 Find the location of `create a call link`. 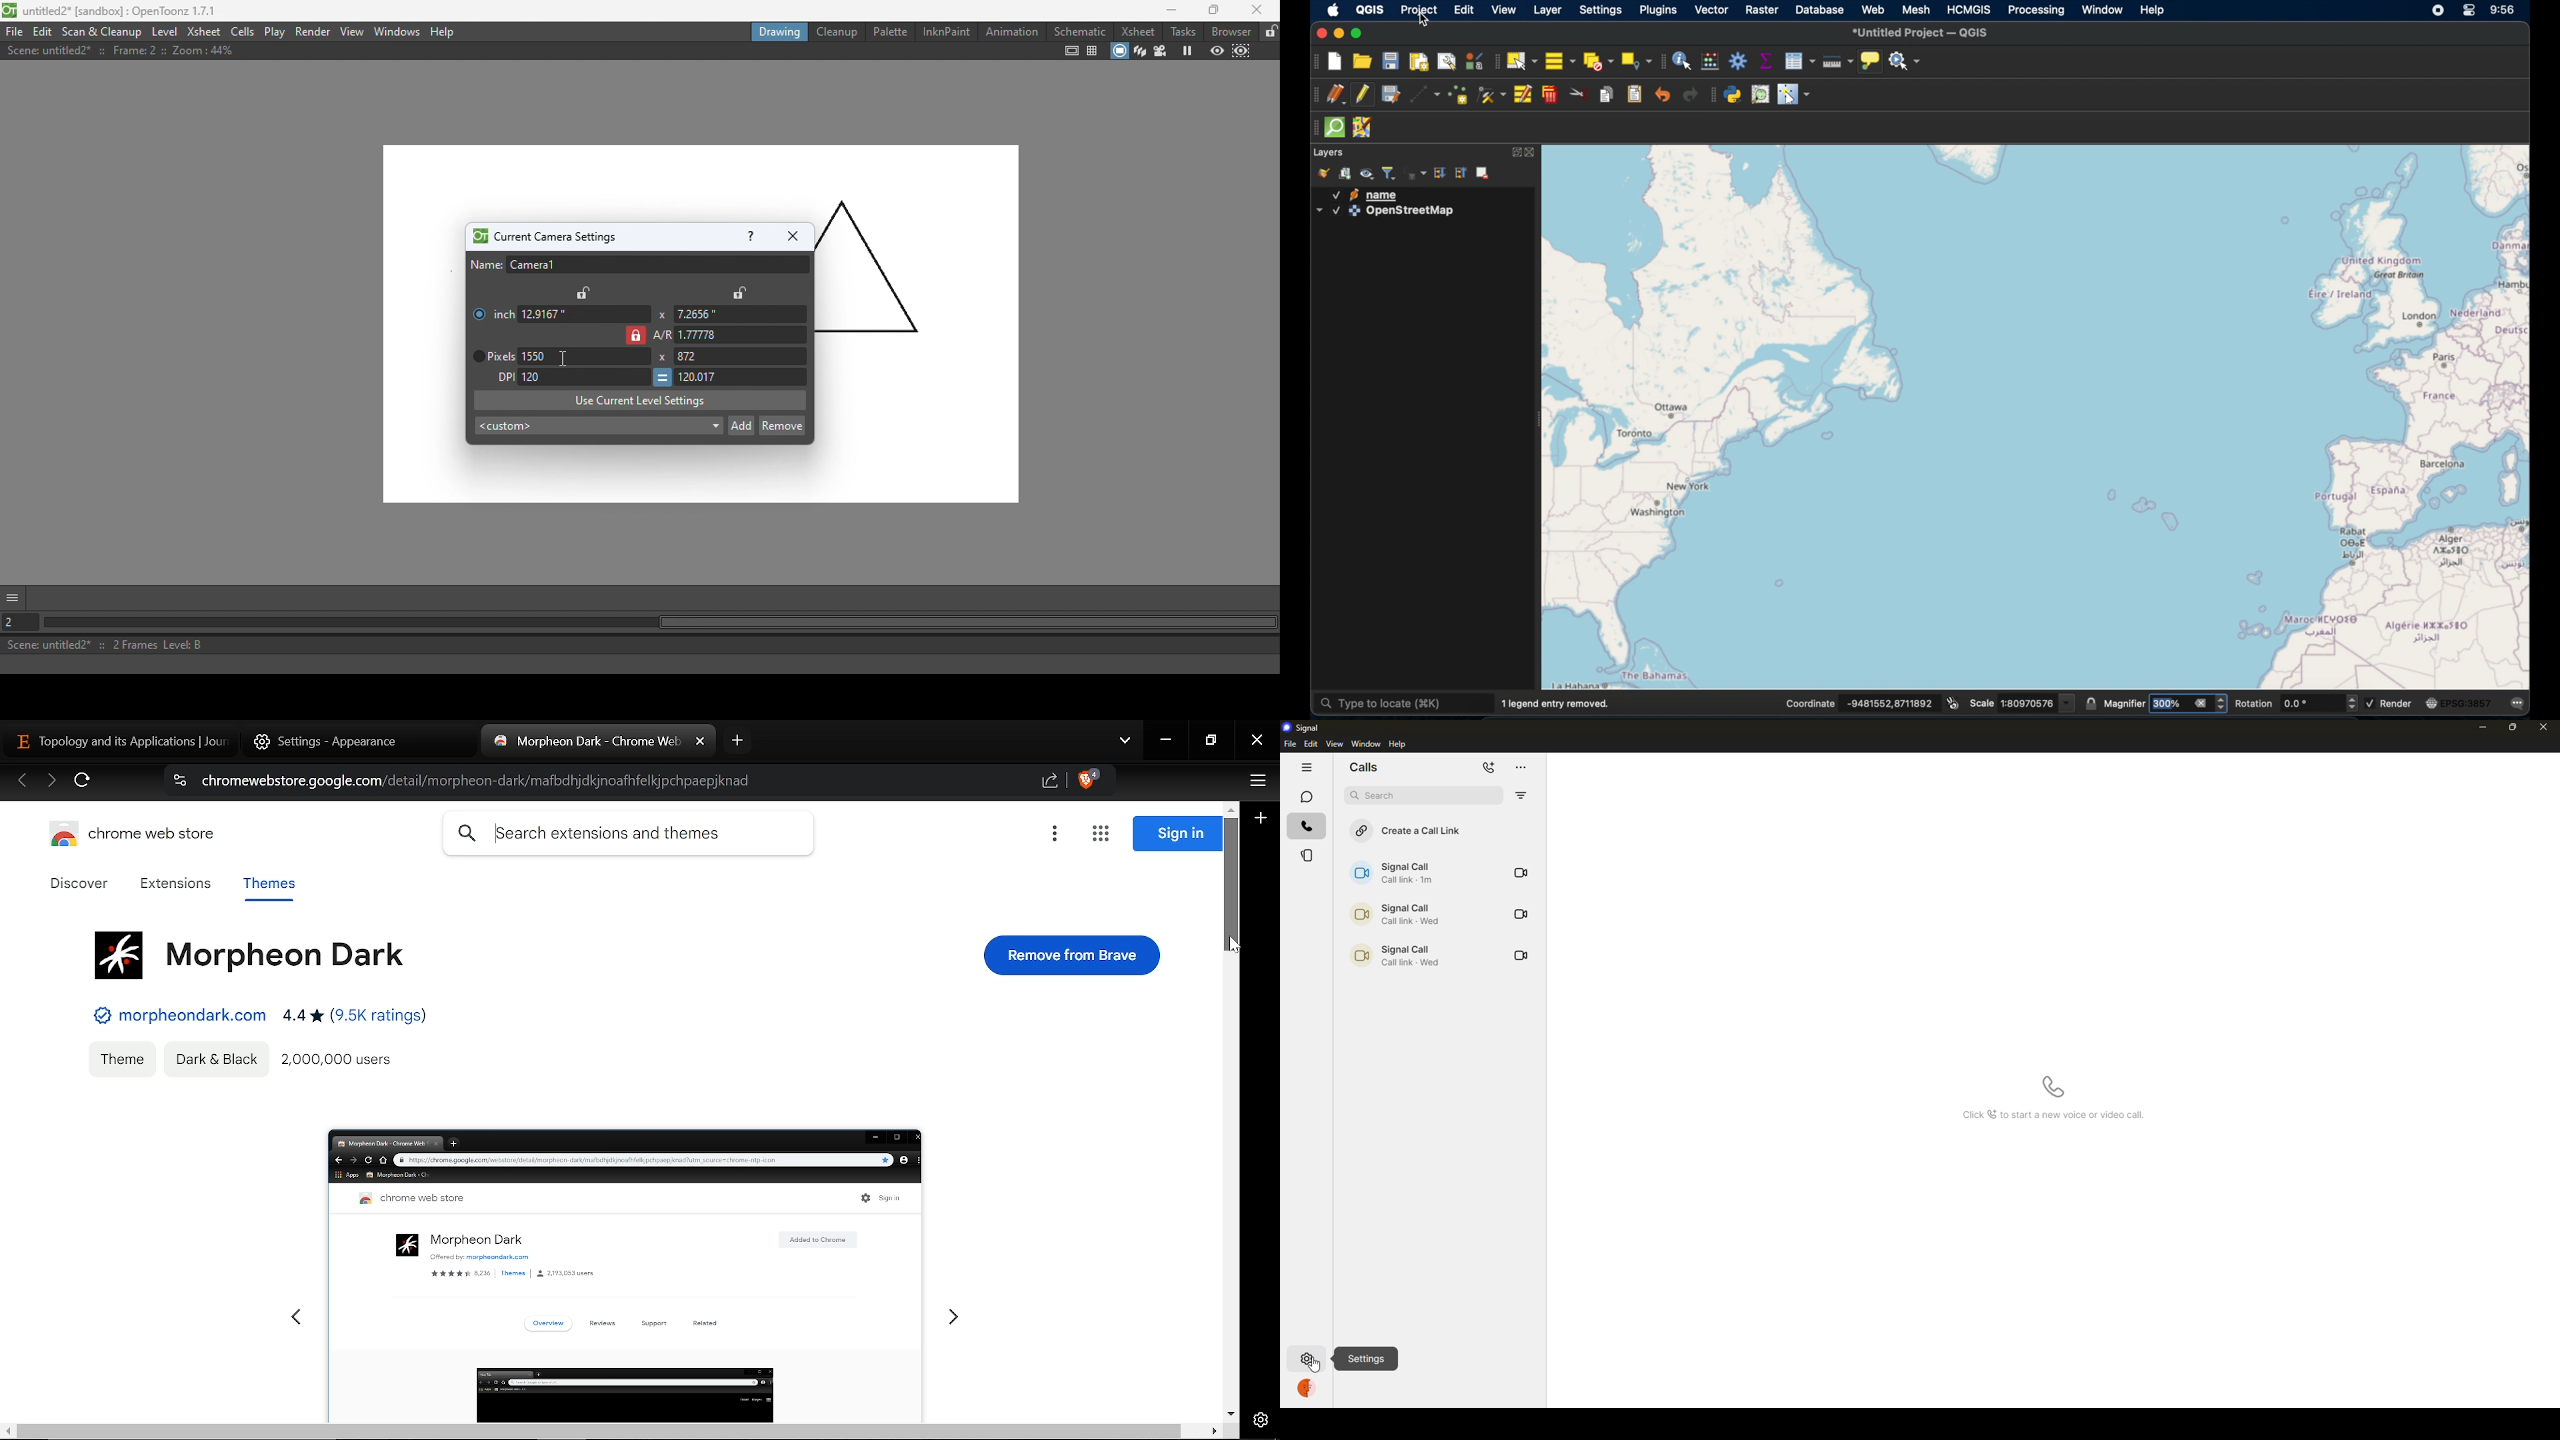

create a call link is located at coordinates (1408, 831).